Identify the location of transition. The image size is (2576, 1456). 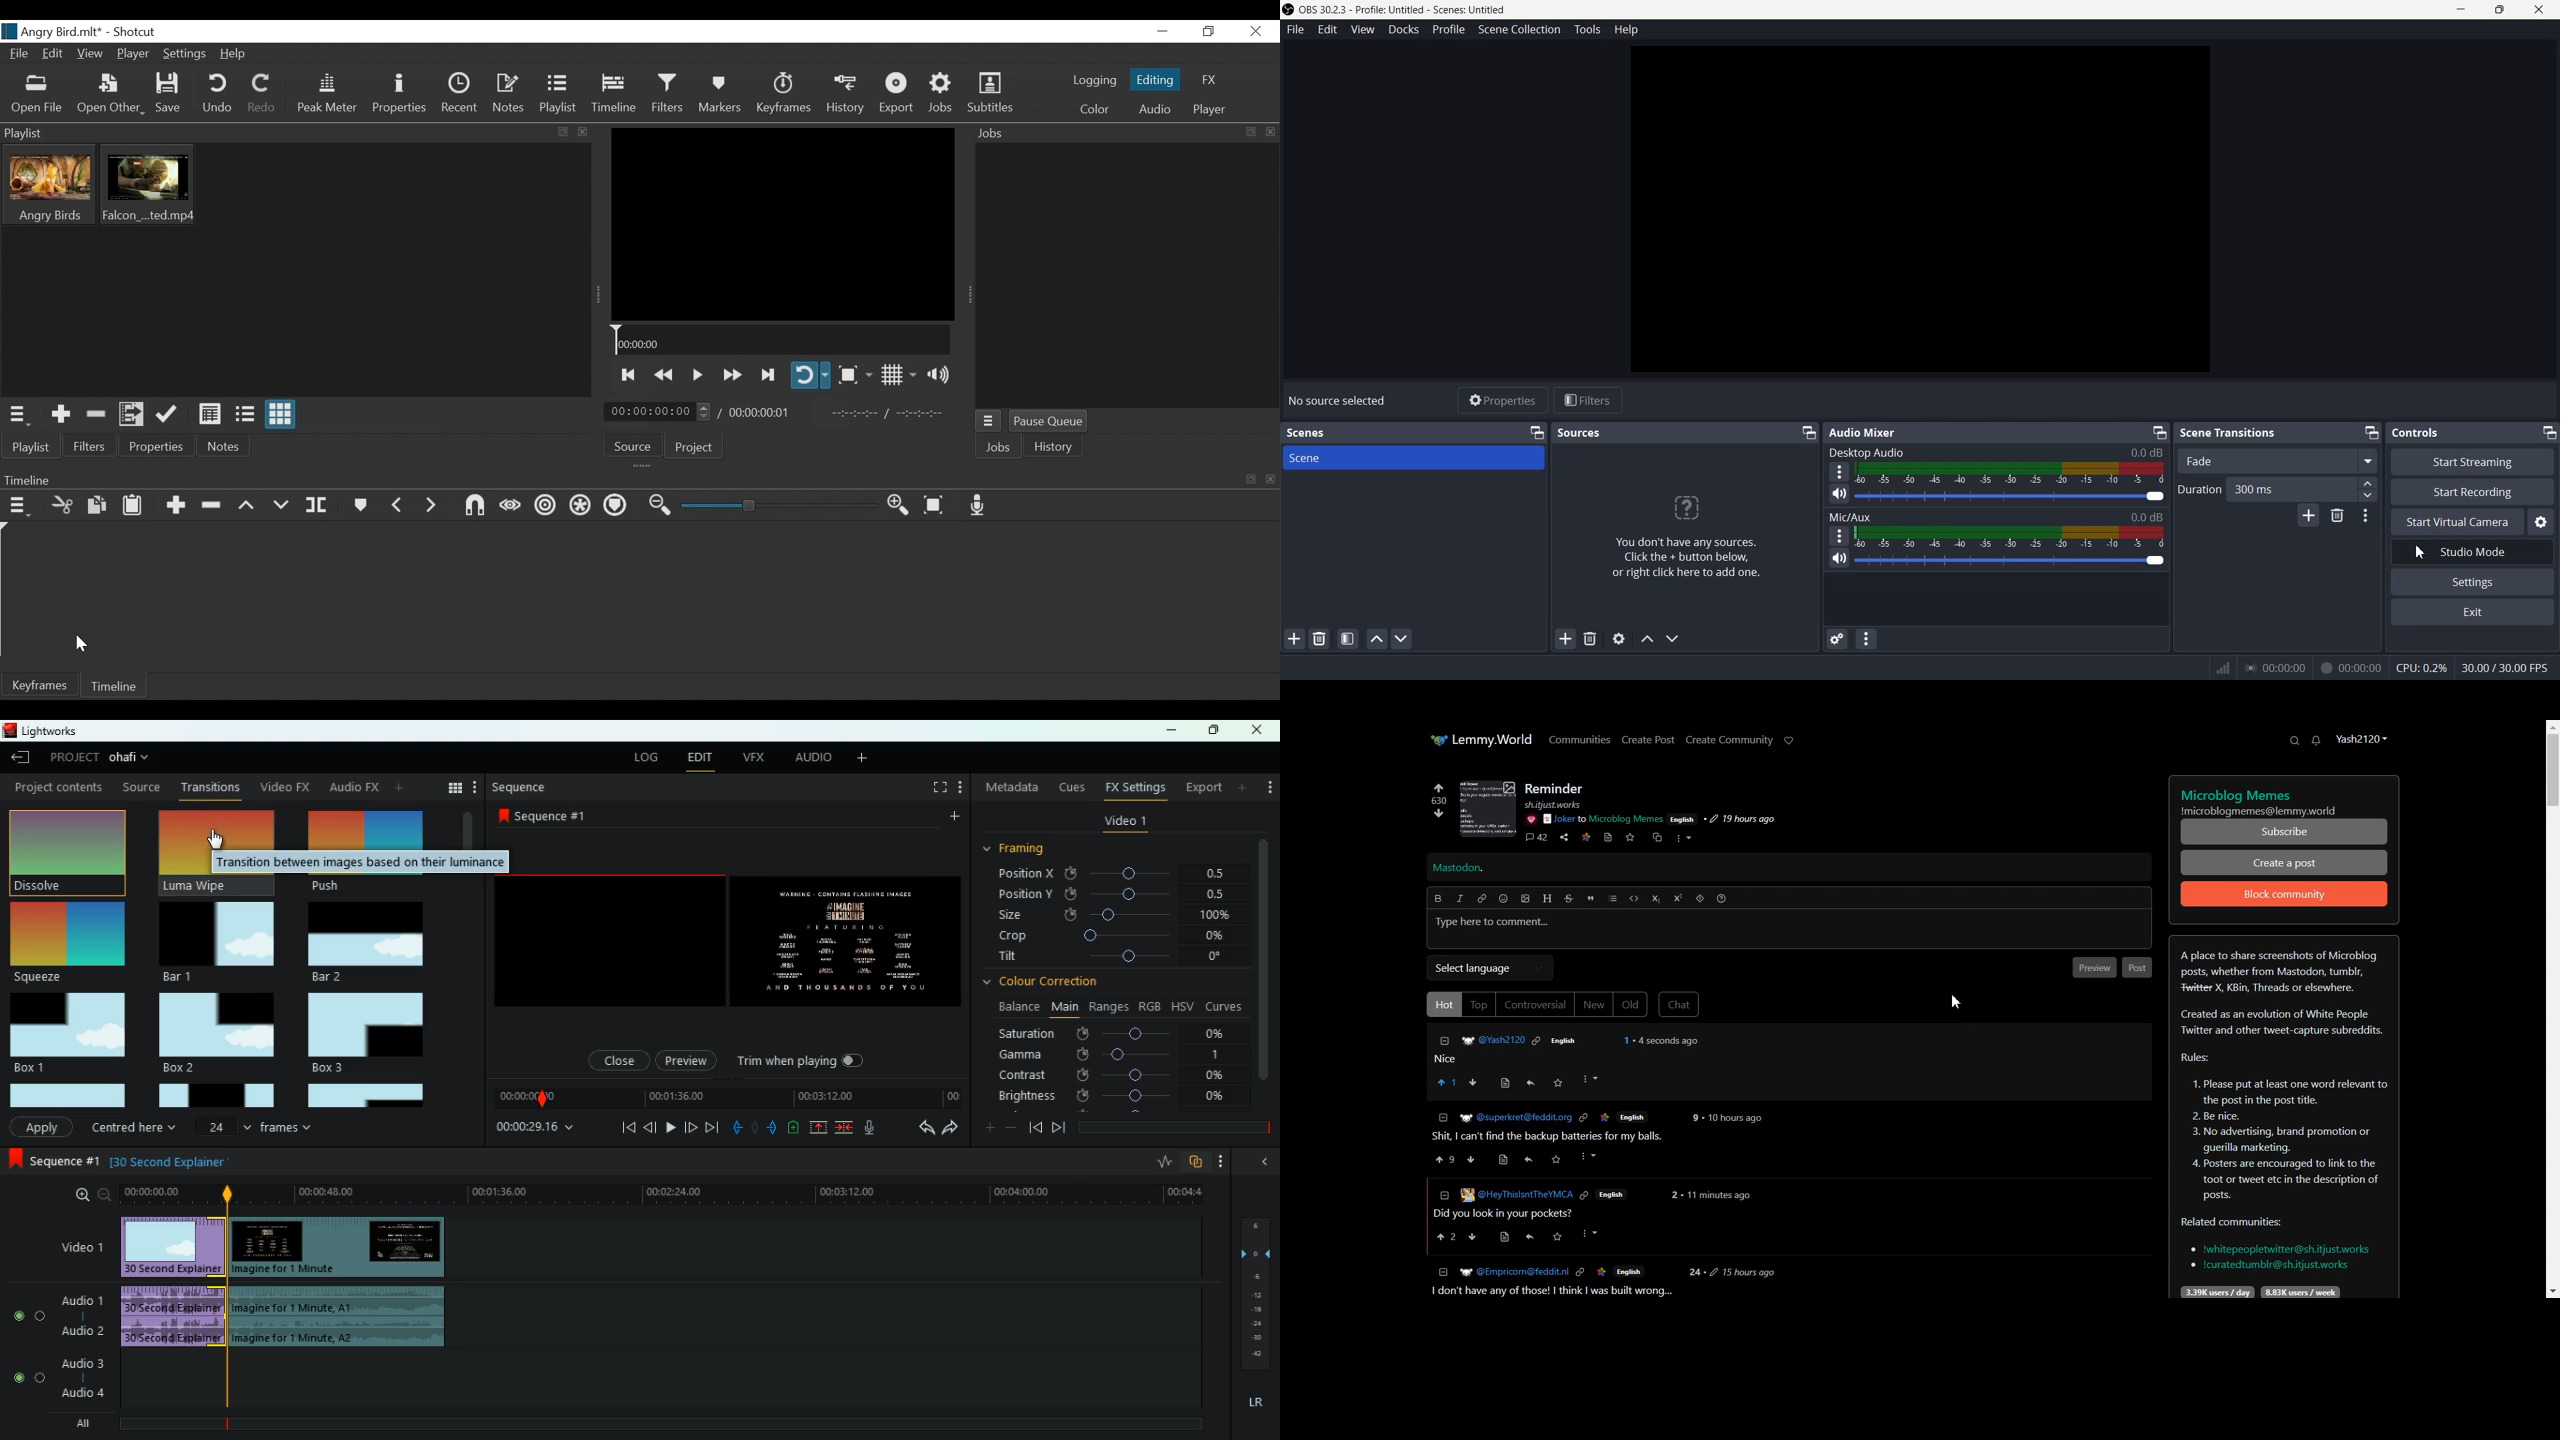
(211, 789).